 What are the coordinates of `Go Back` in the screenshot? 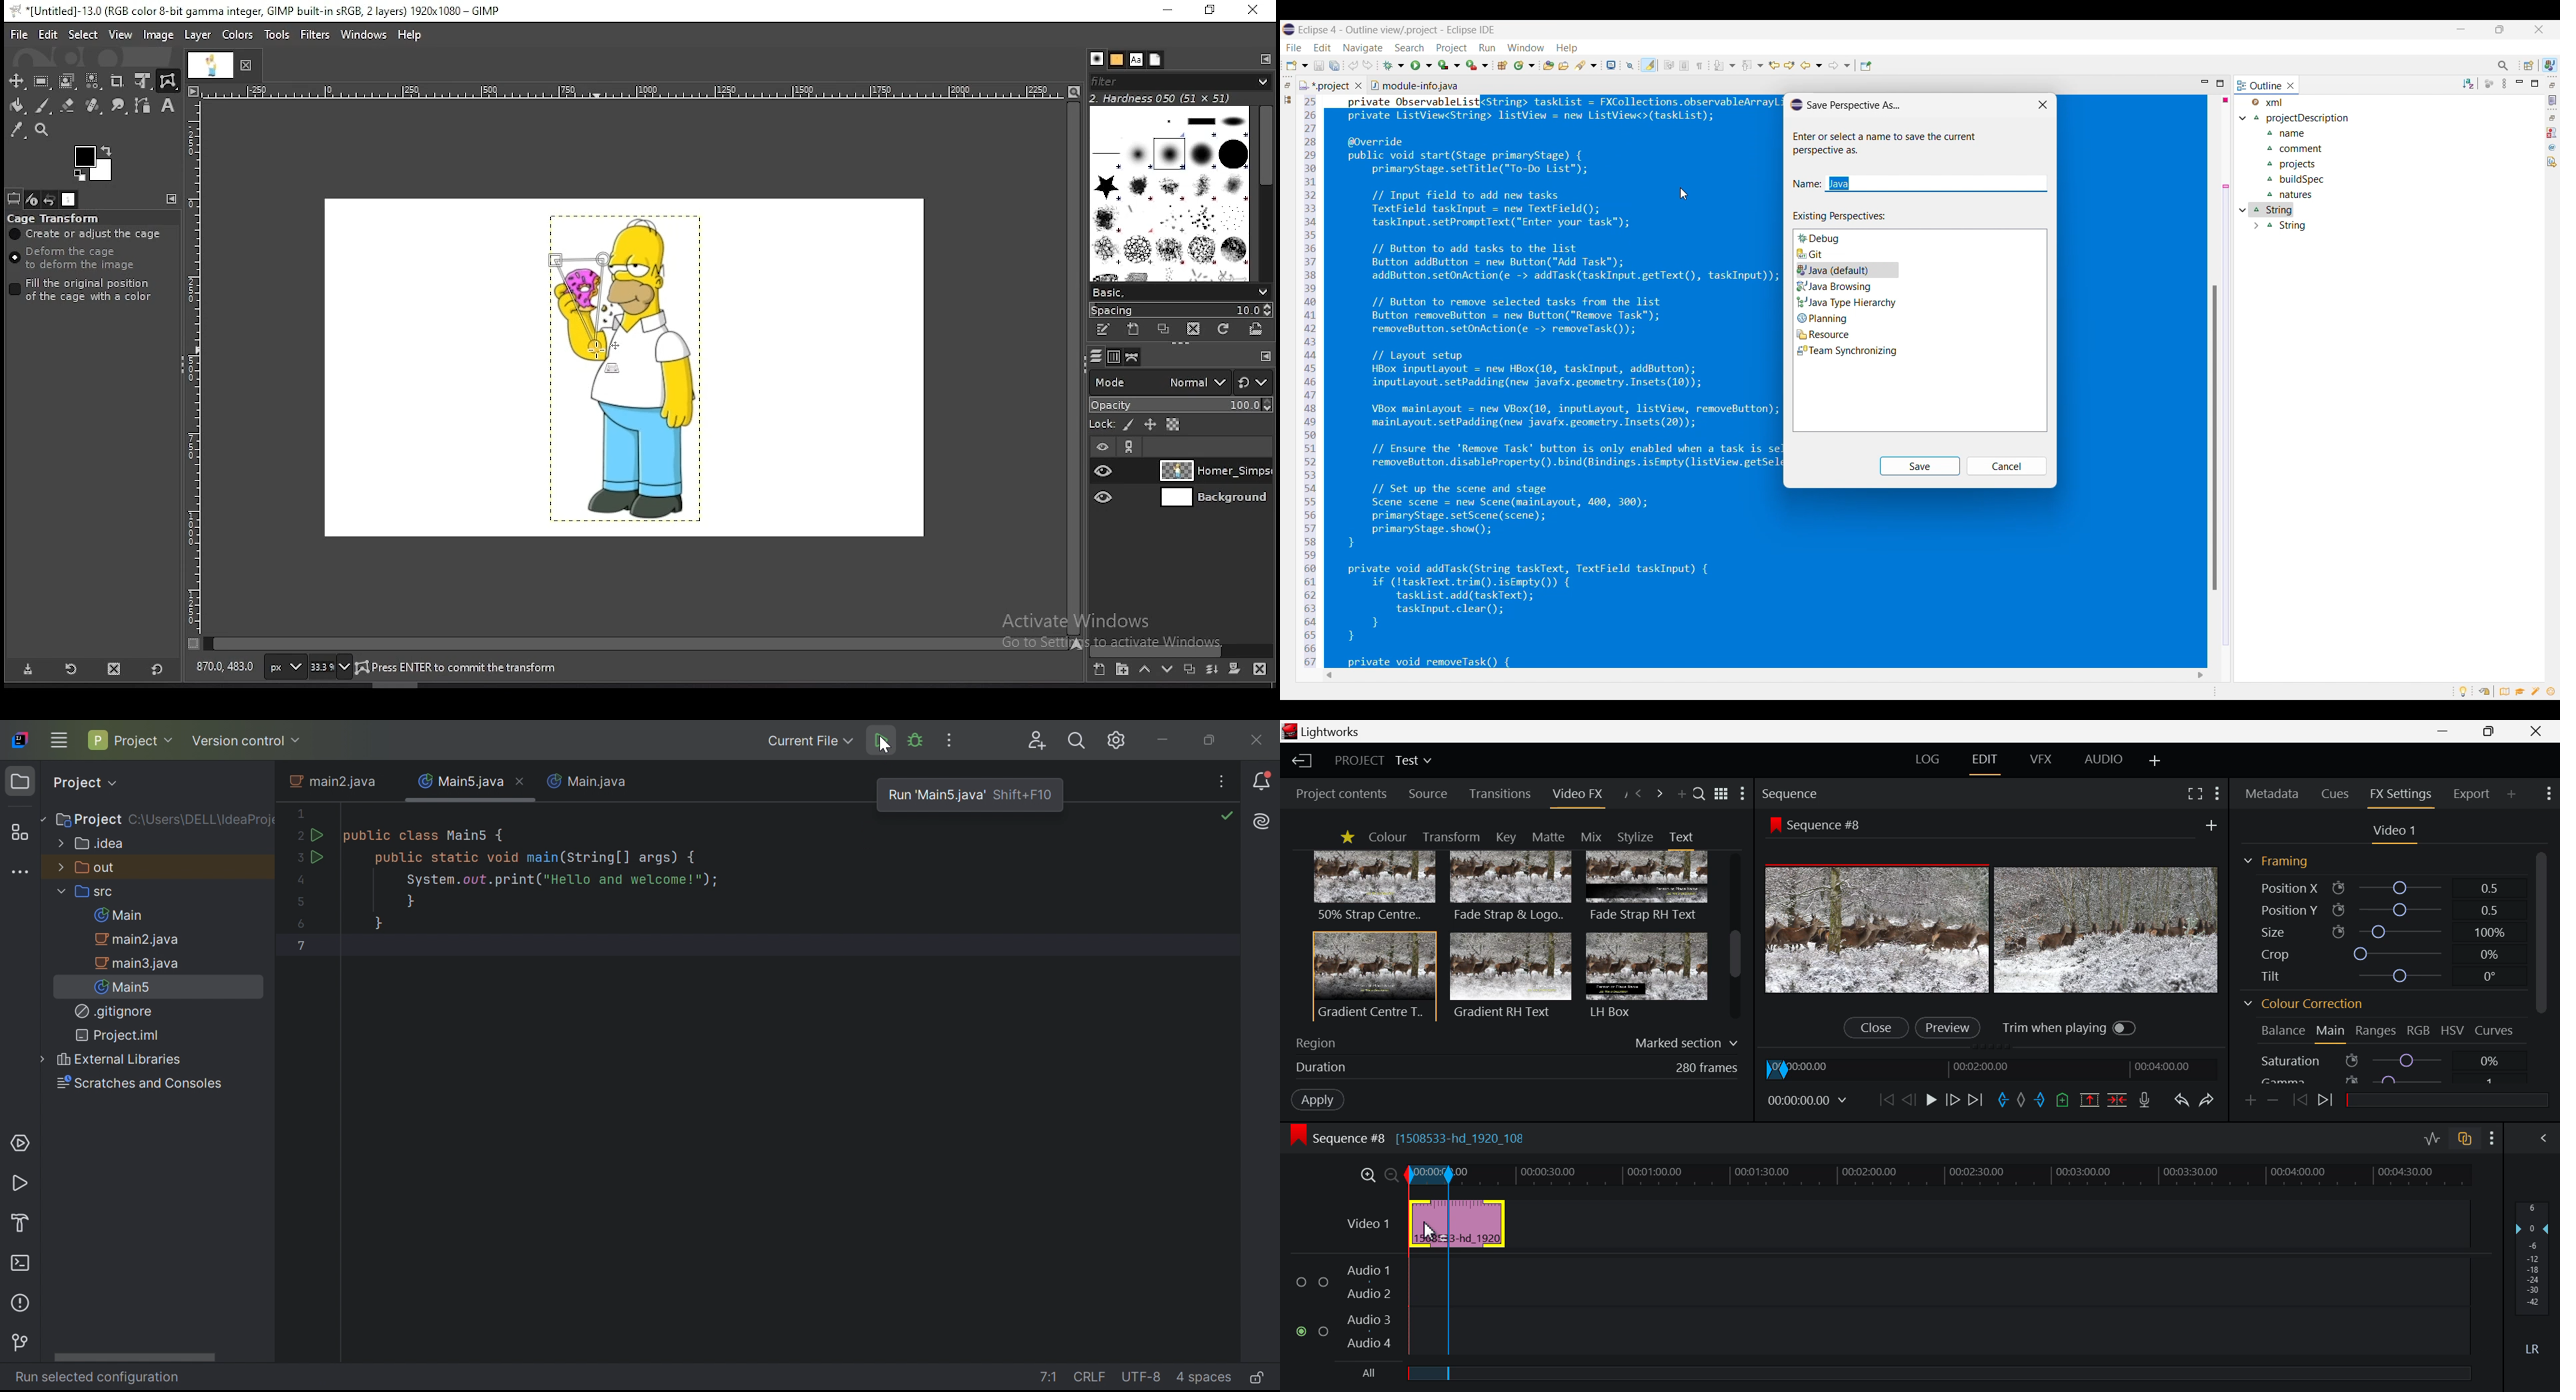 It's located at (1909, 1099).